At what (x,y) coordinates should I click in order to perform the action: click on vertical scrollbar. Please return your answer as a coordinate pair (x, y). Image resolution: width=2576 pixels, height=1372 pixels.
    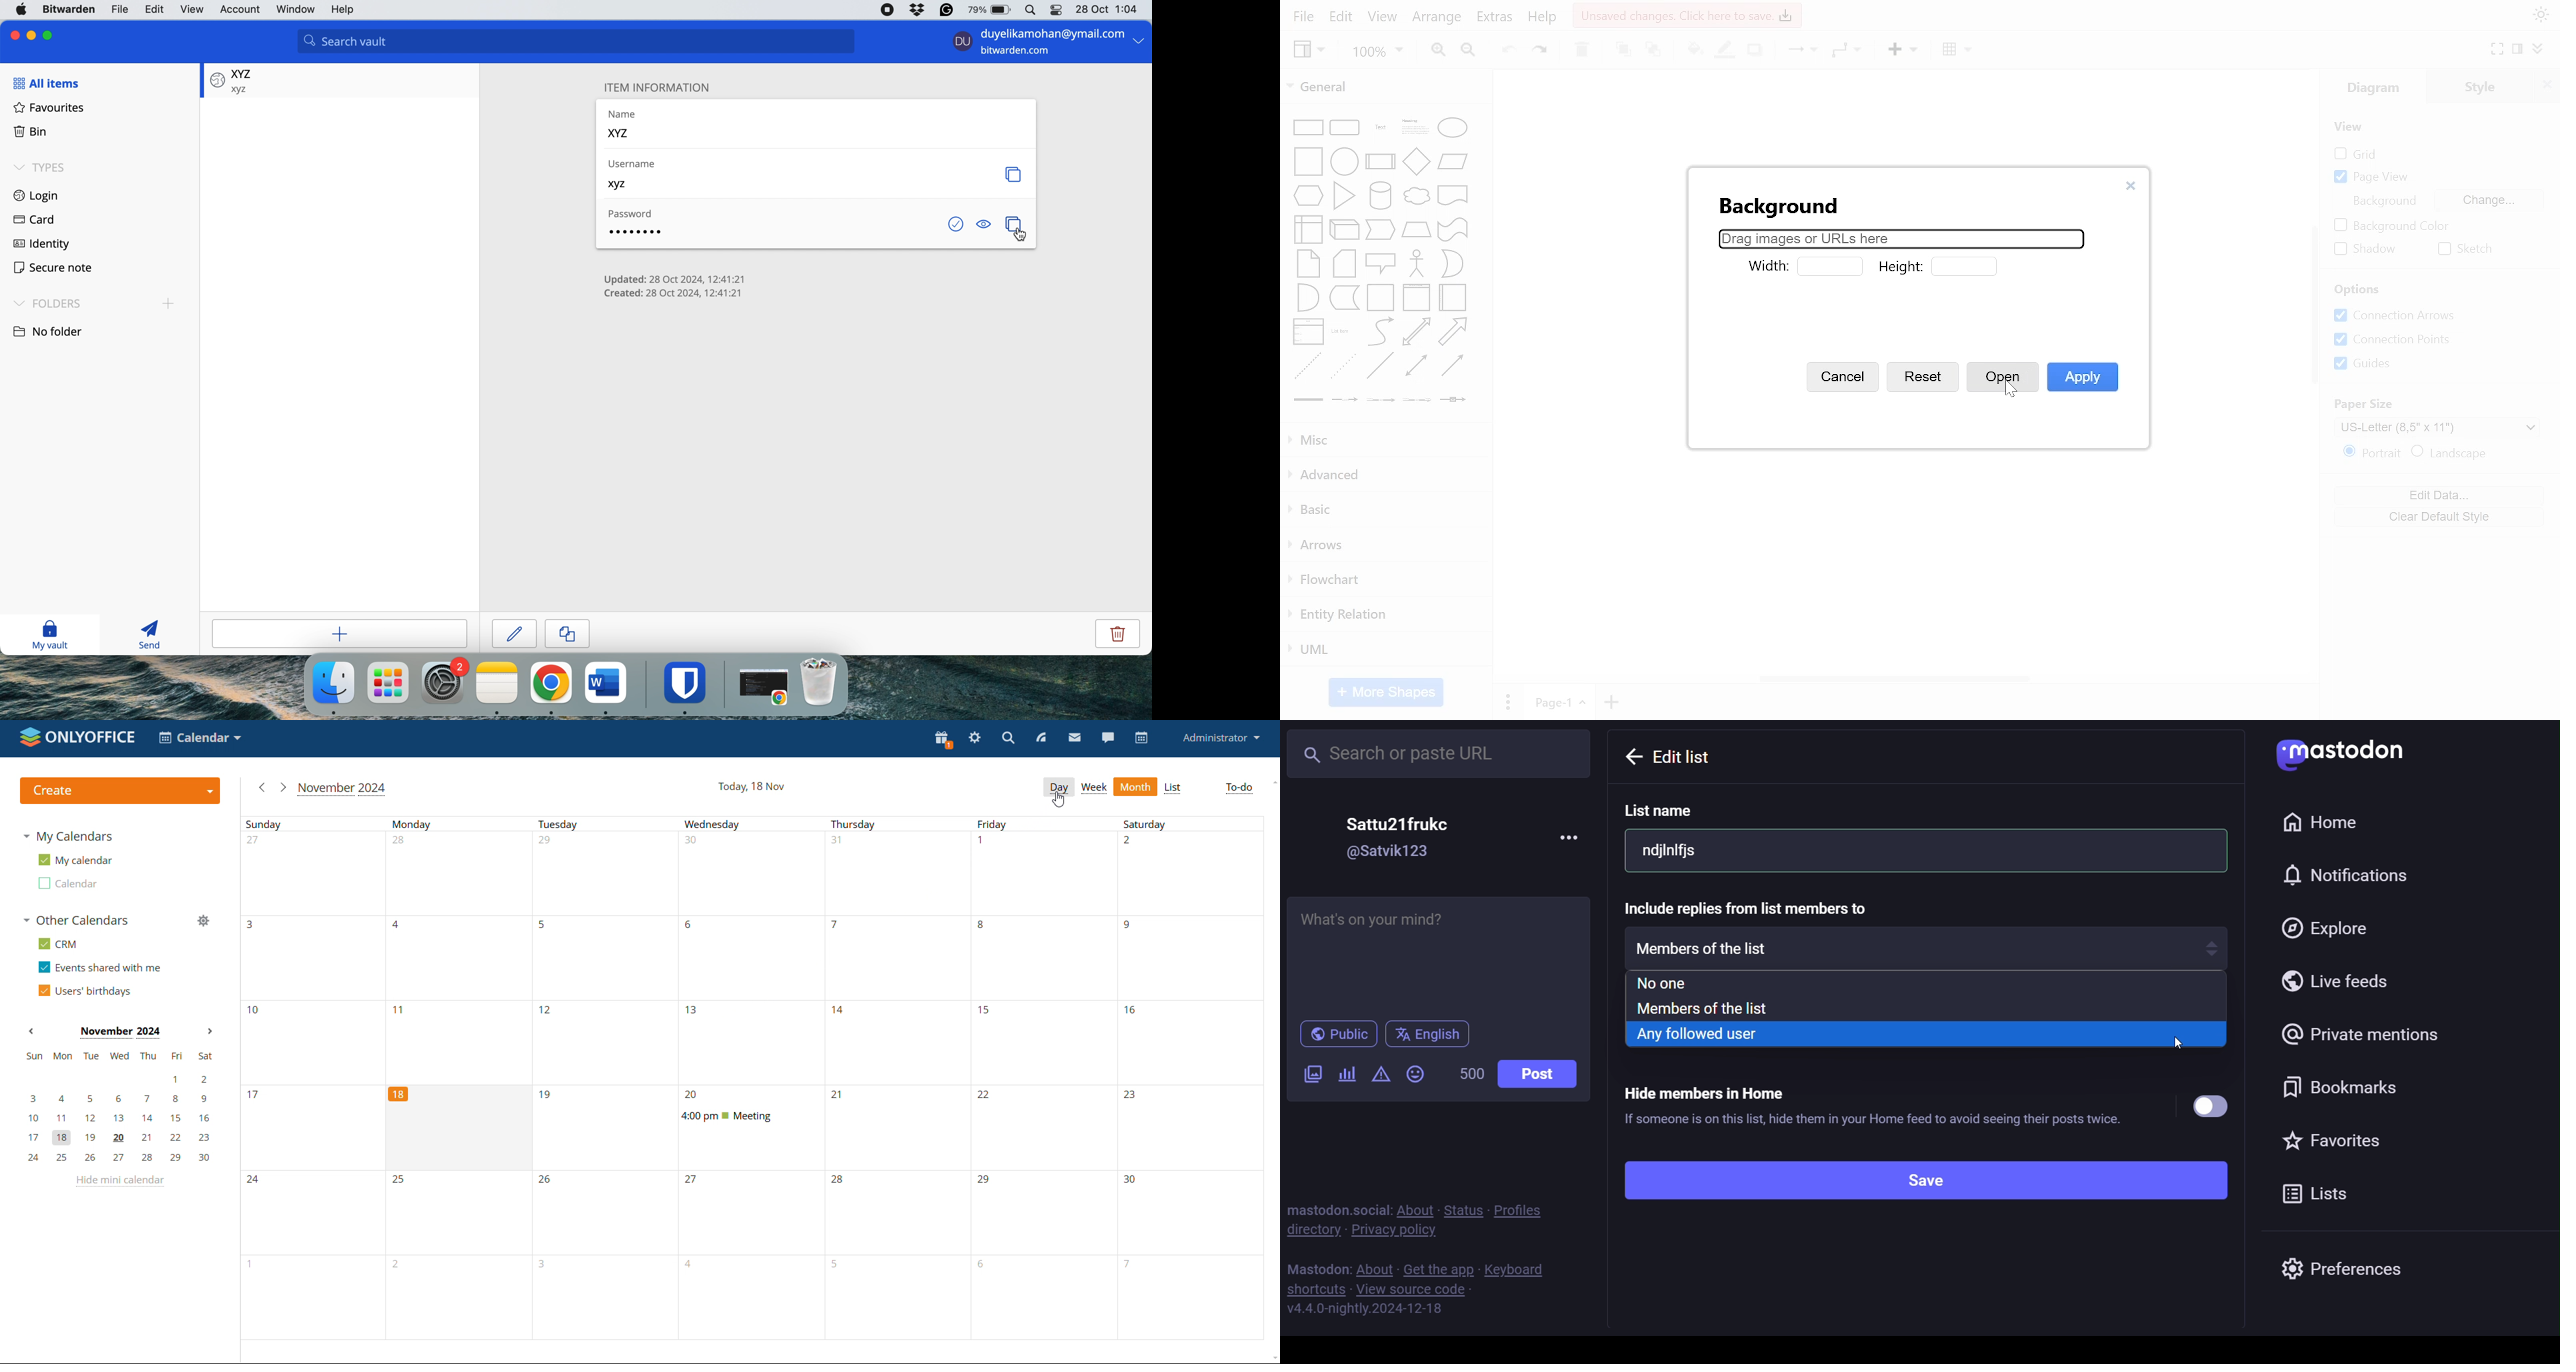
    Looking at the image, I should click on (2312, 309).